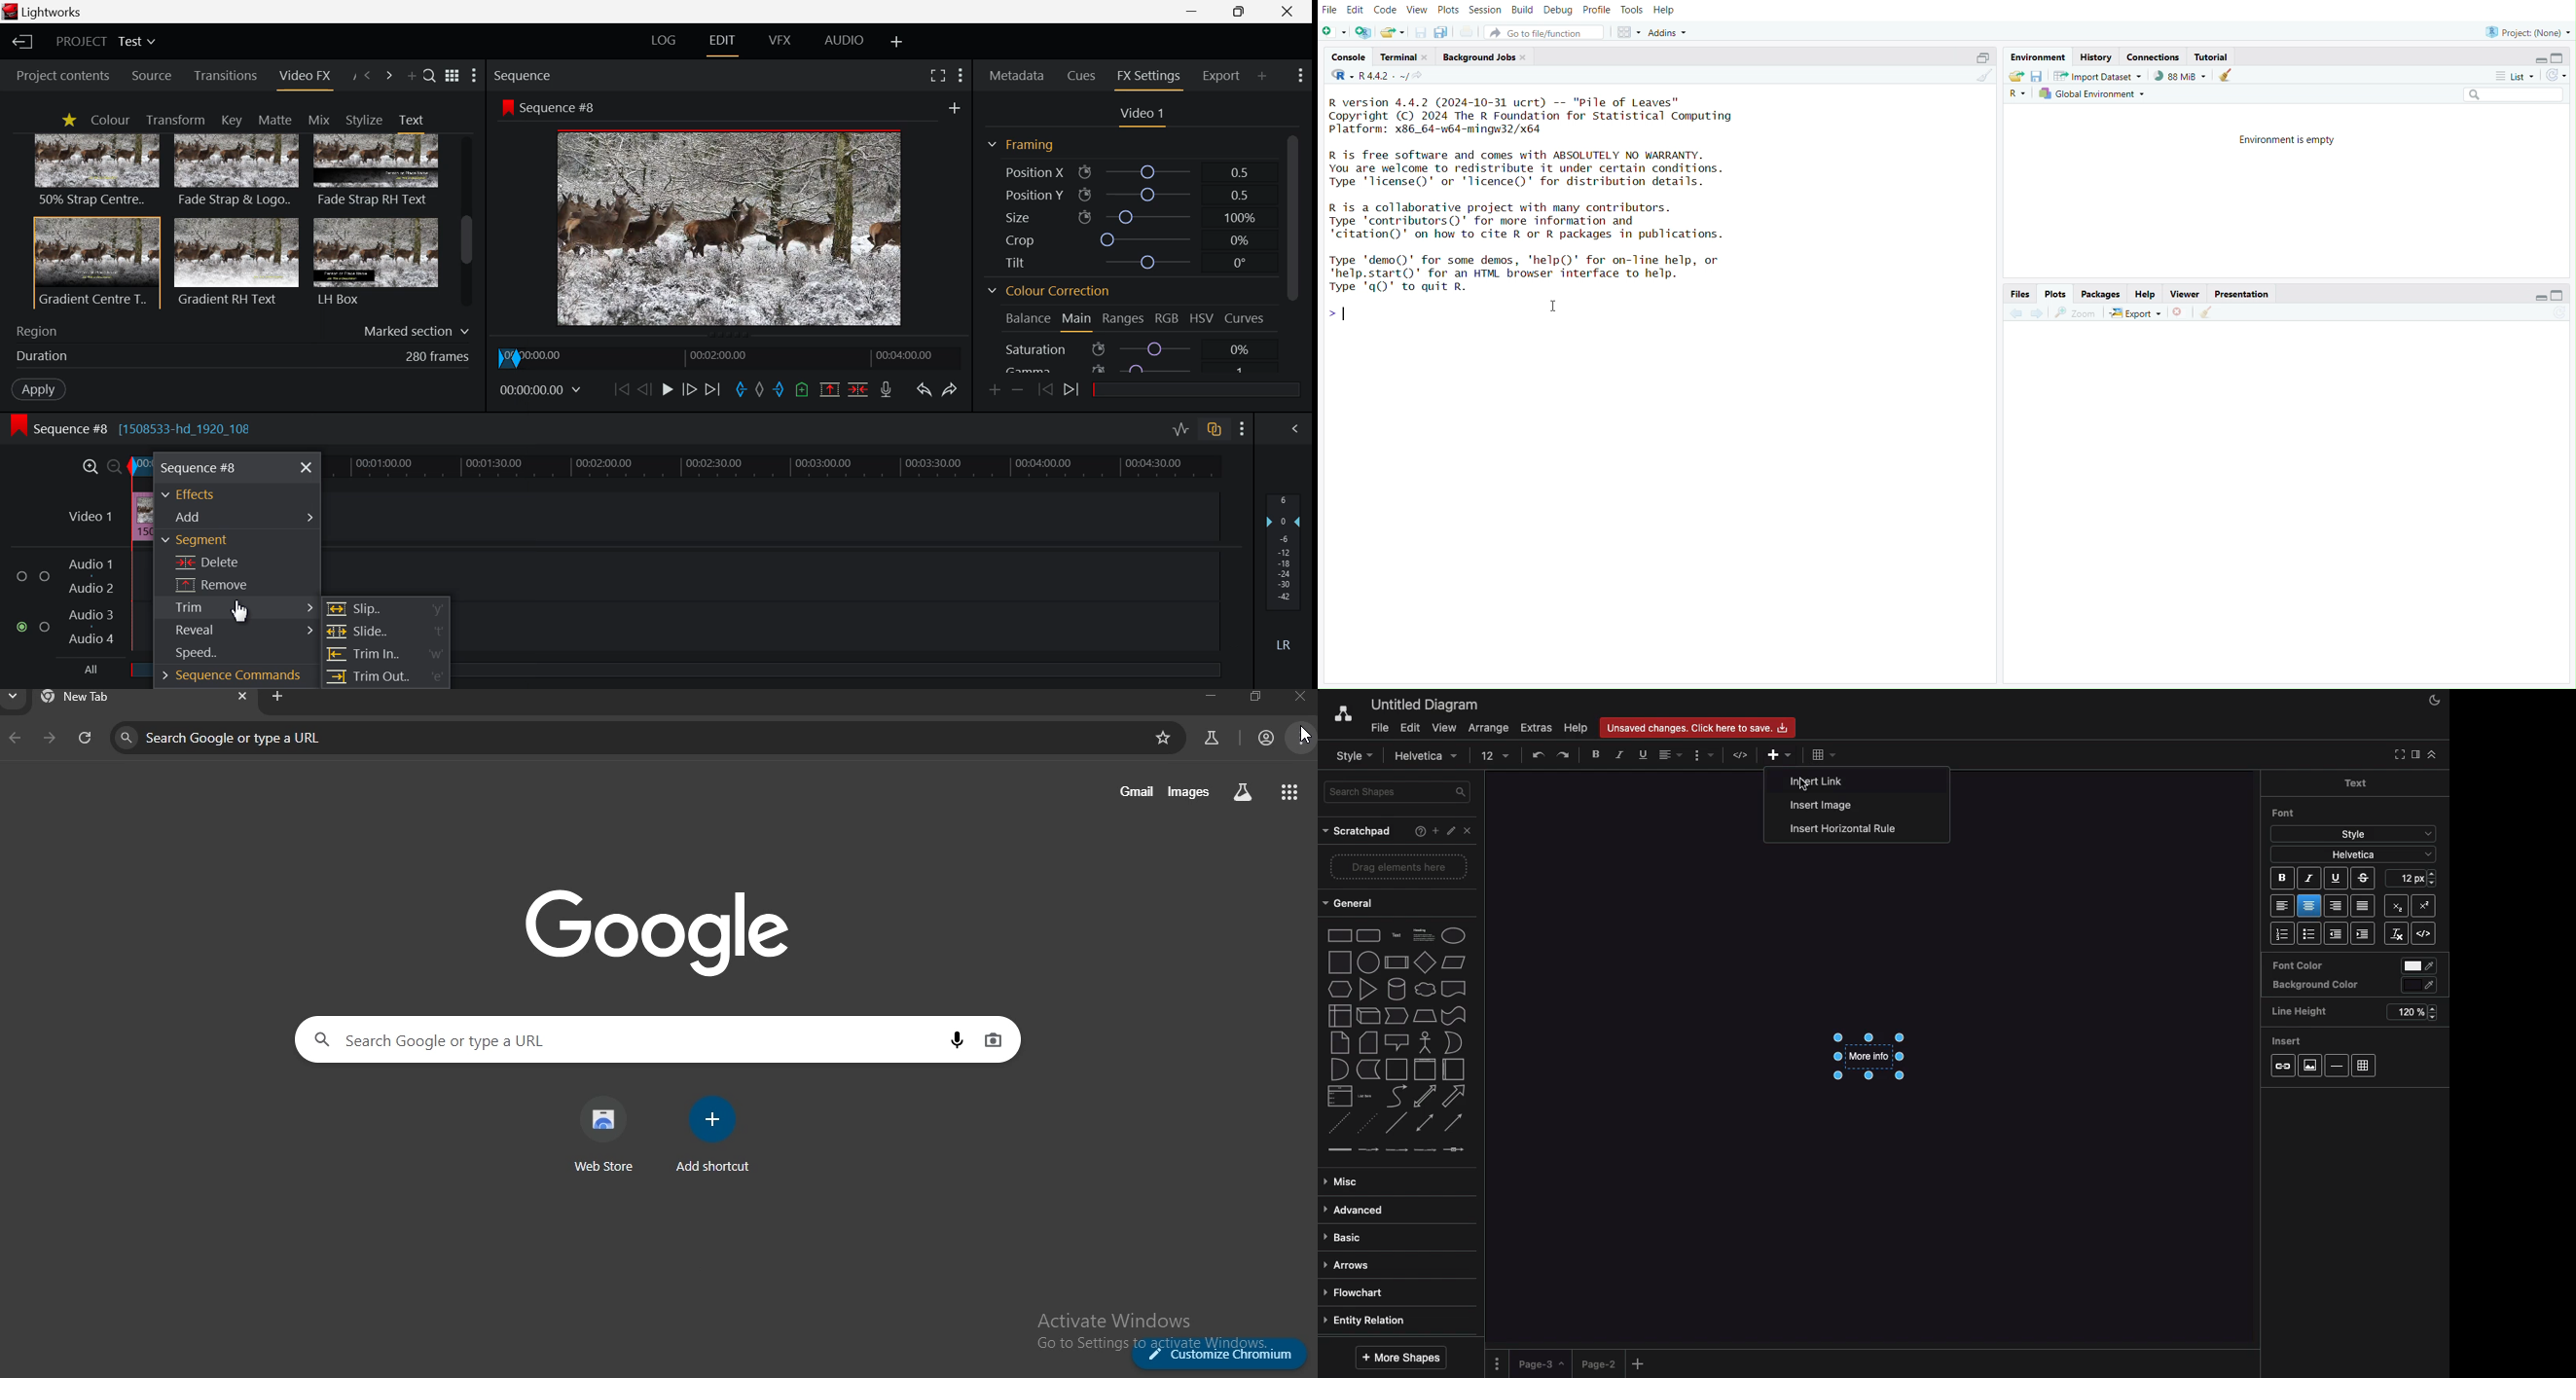  Describe the element at coordinates (1364, 30) in the screenshot. I see `Create a project` at that location.